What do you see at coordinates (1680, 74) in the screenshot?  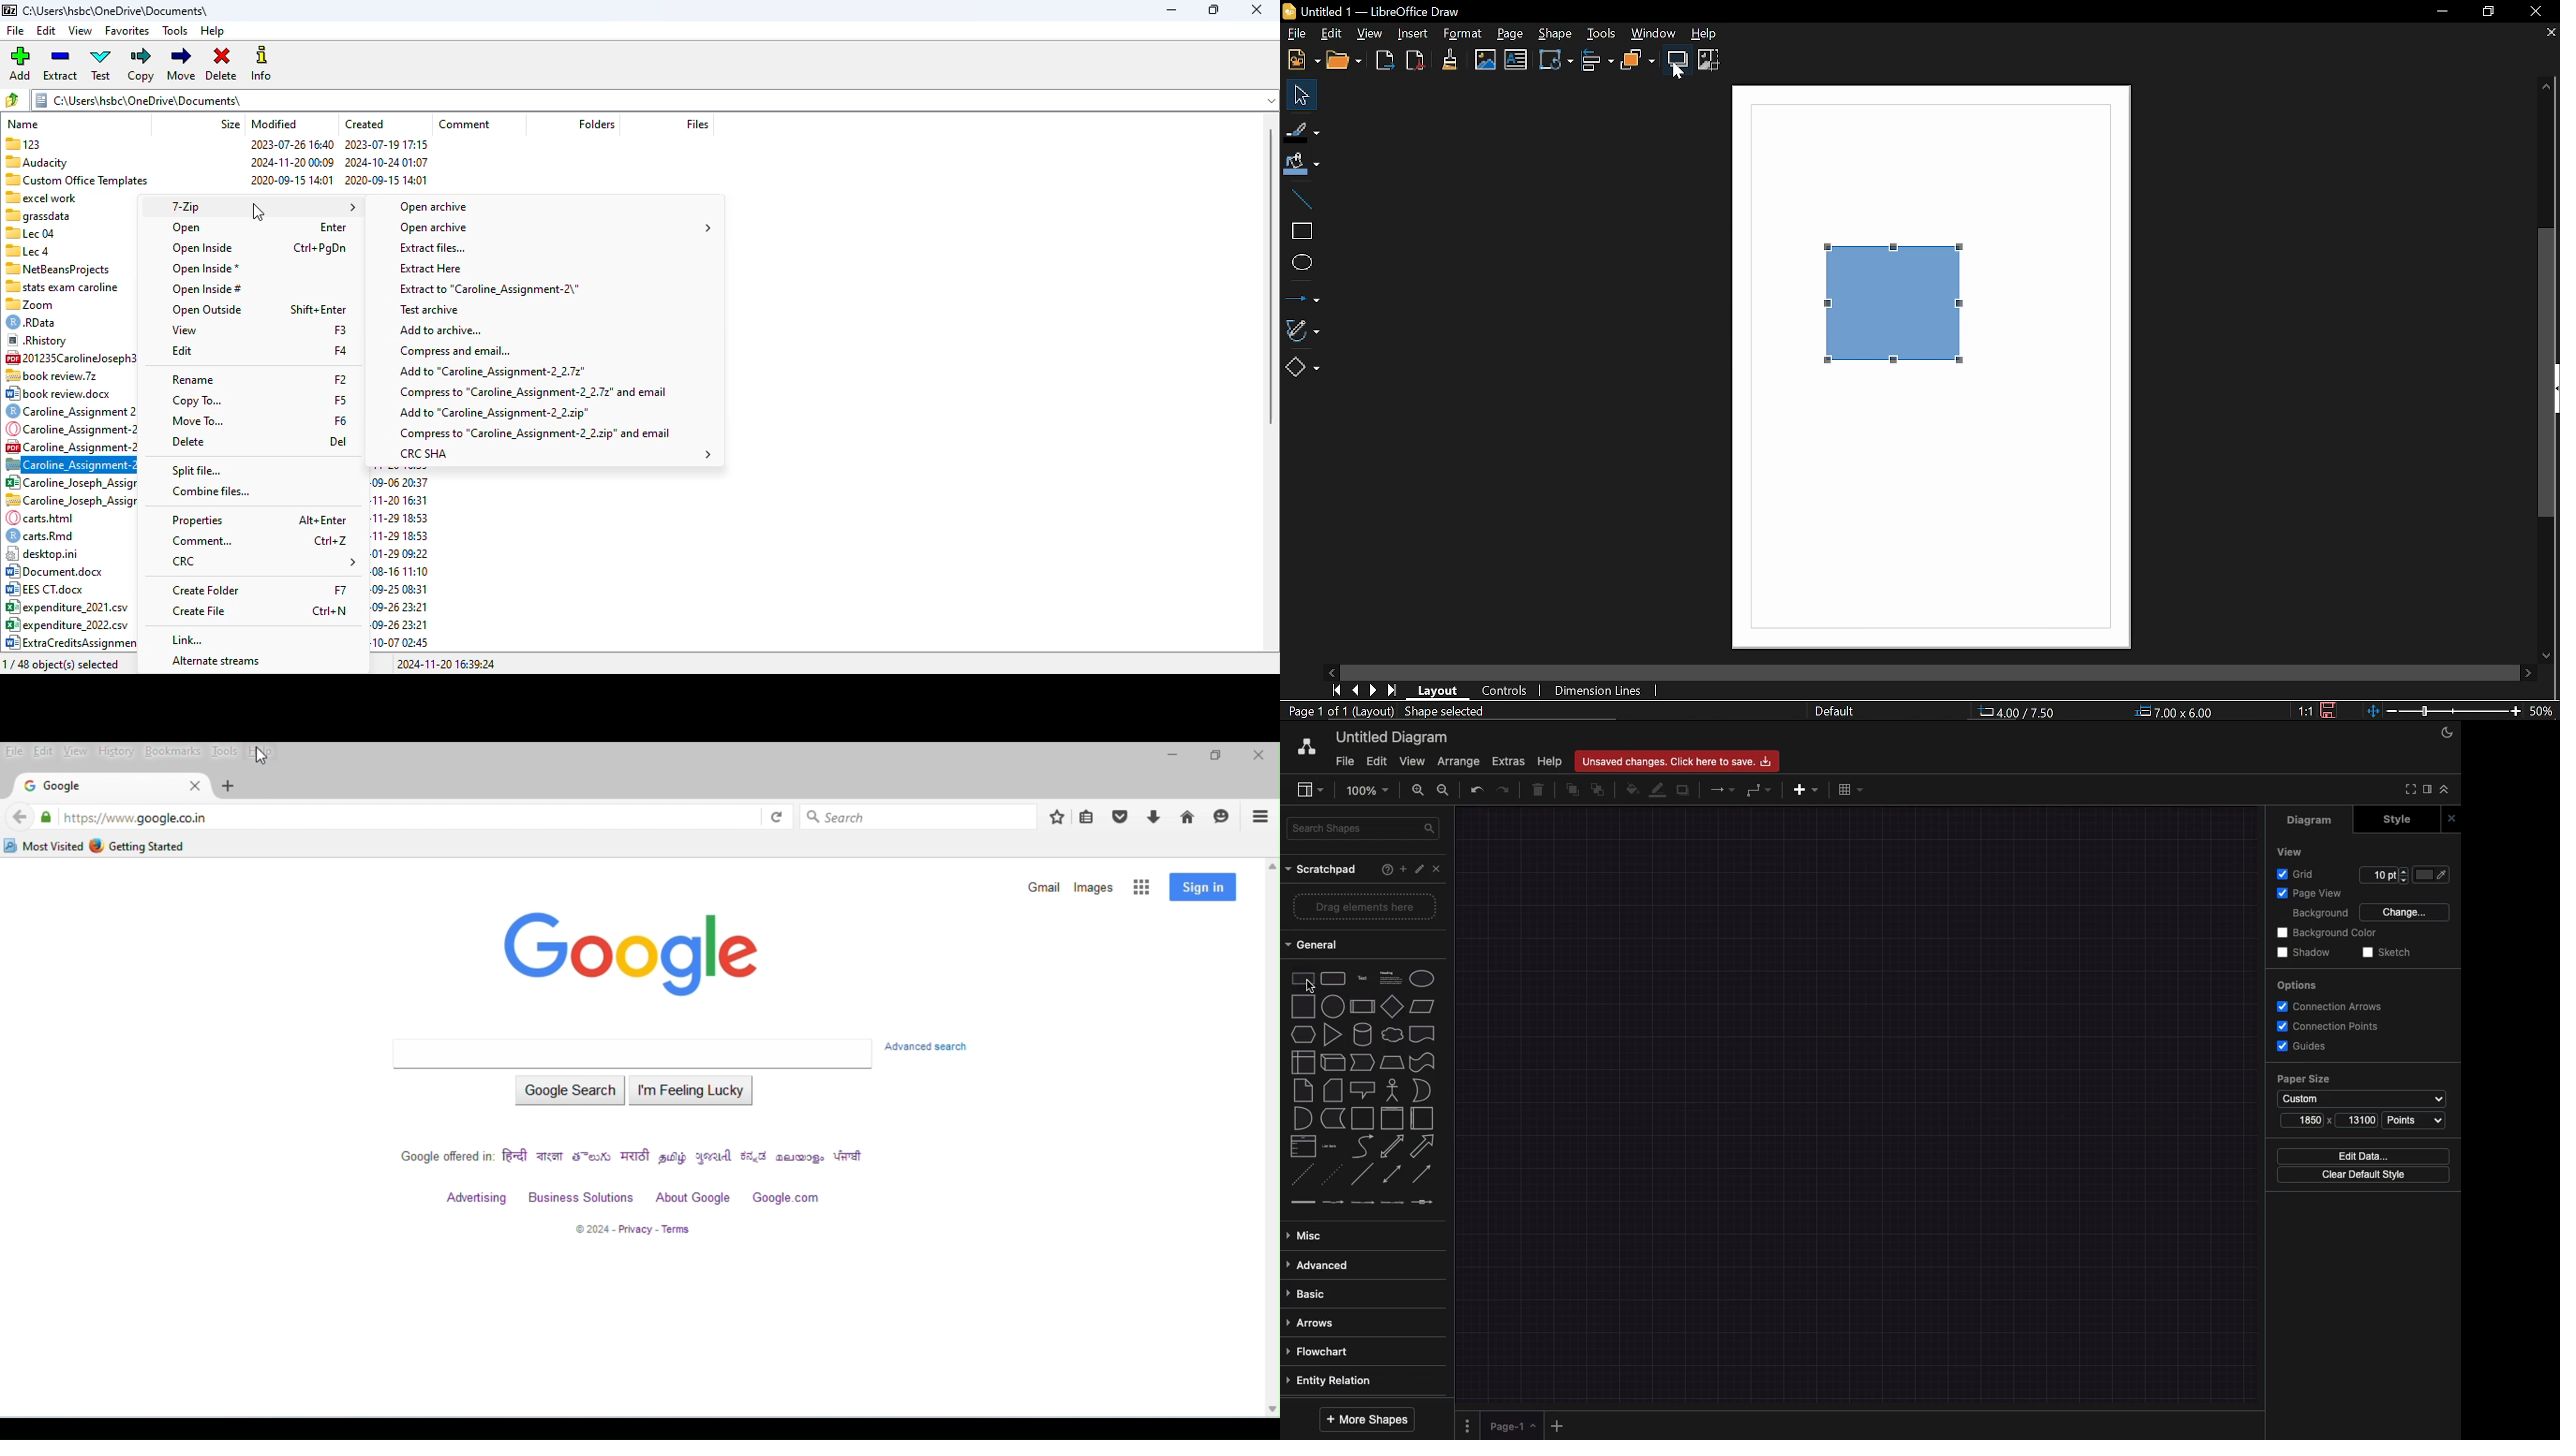 I see `cursor` at bounding box center [1680, 74].